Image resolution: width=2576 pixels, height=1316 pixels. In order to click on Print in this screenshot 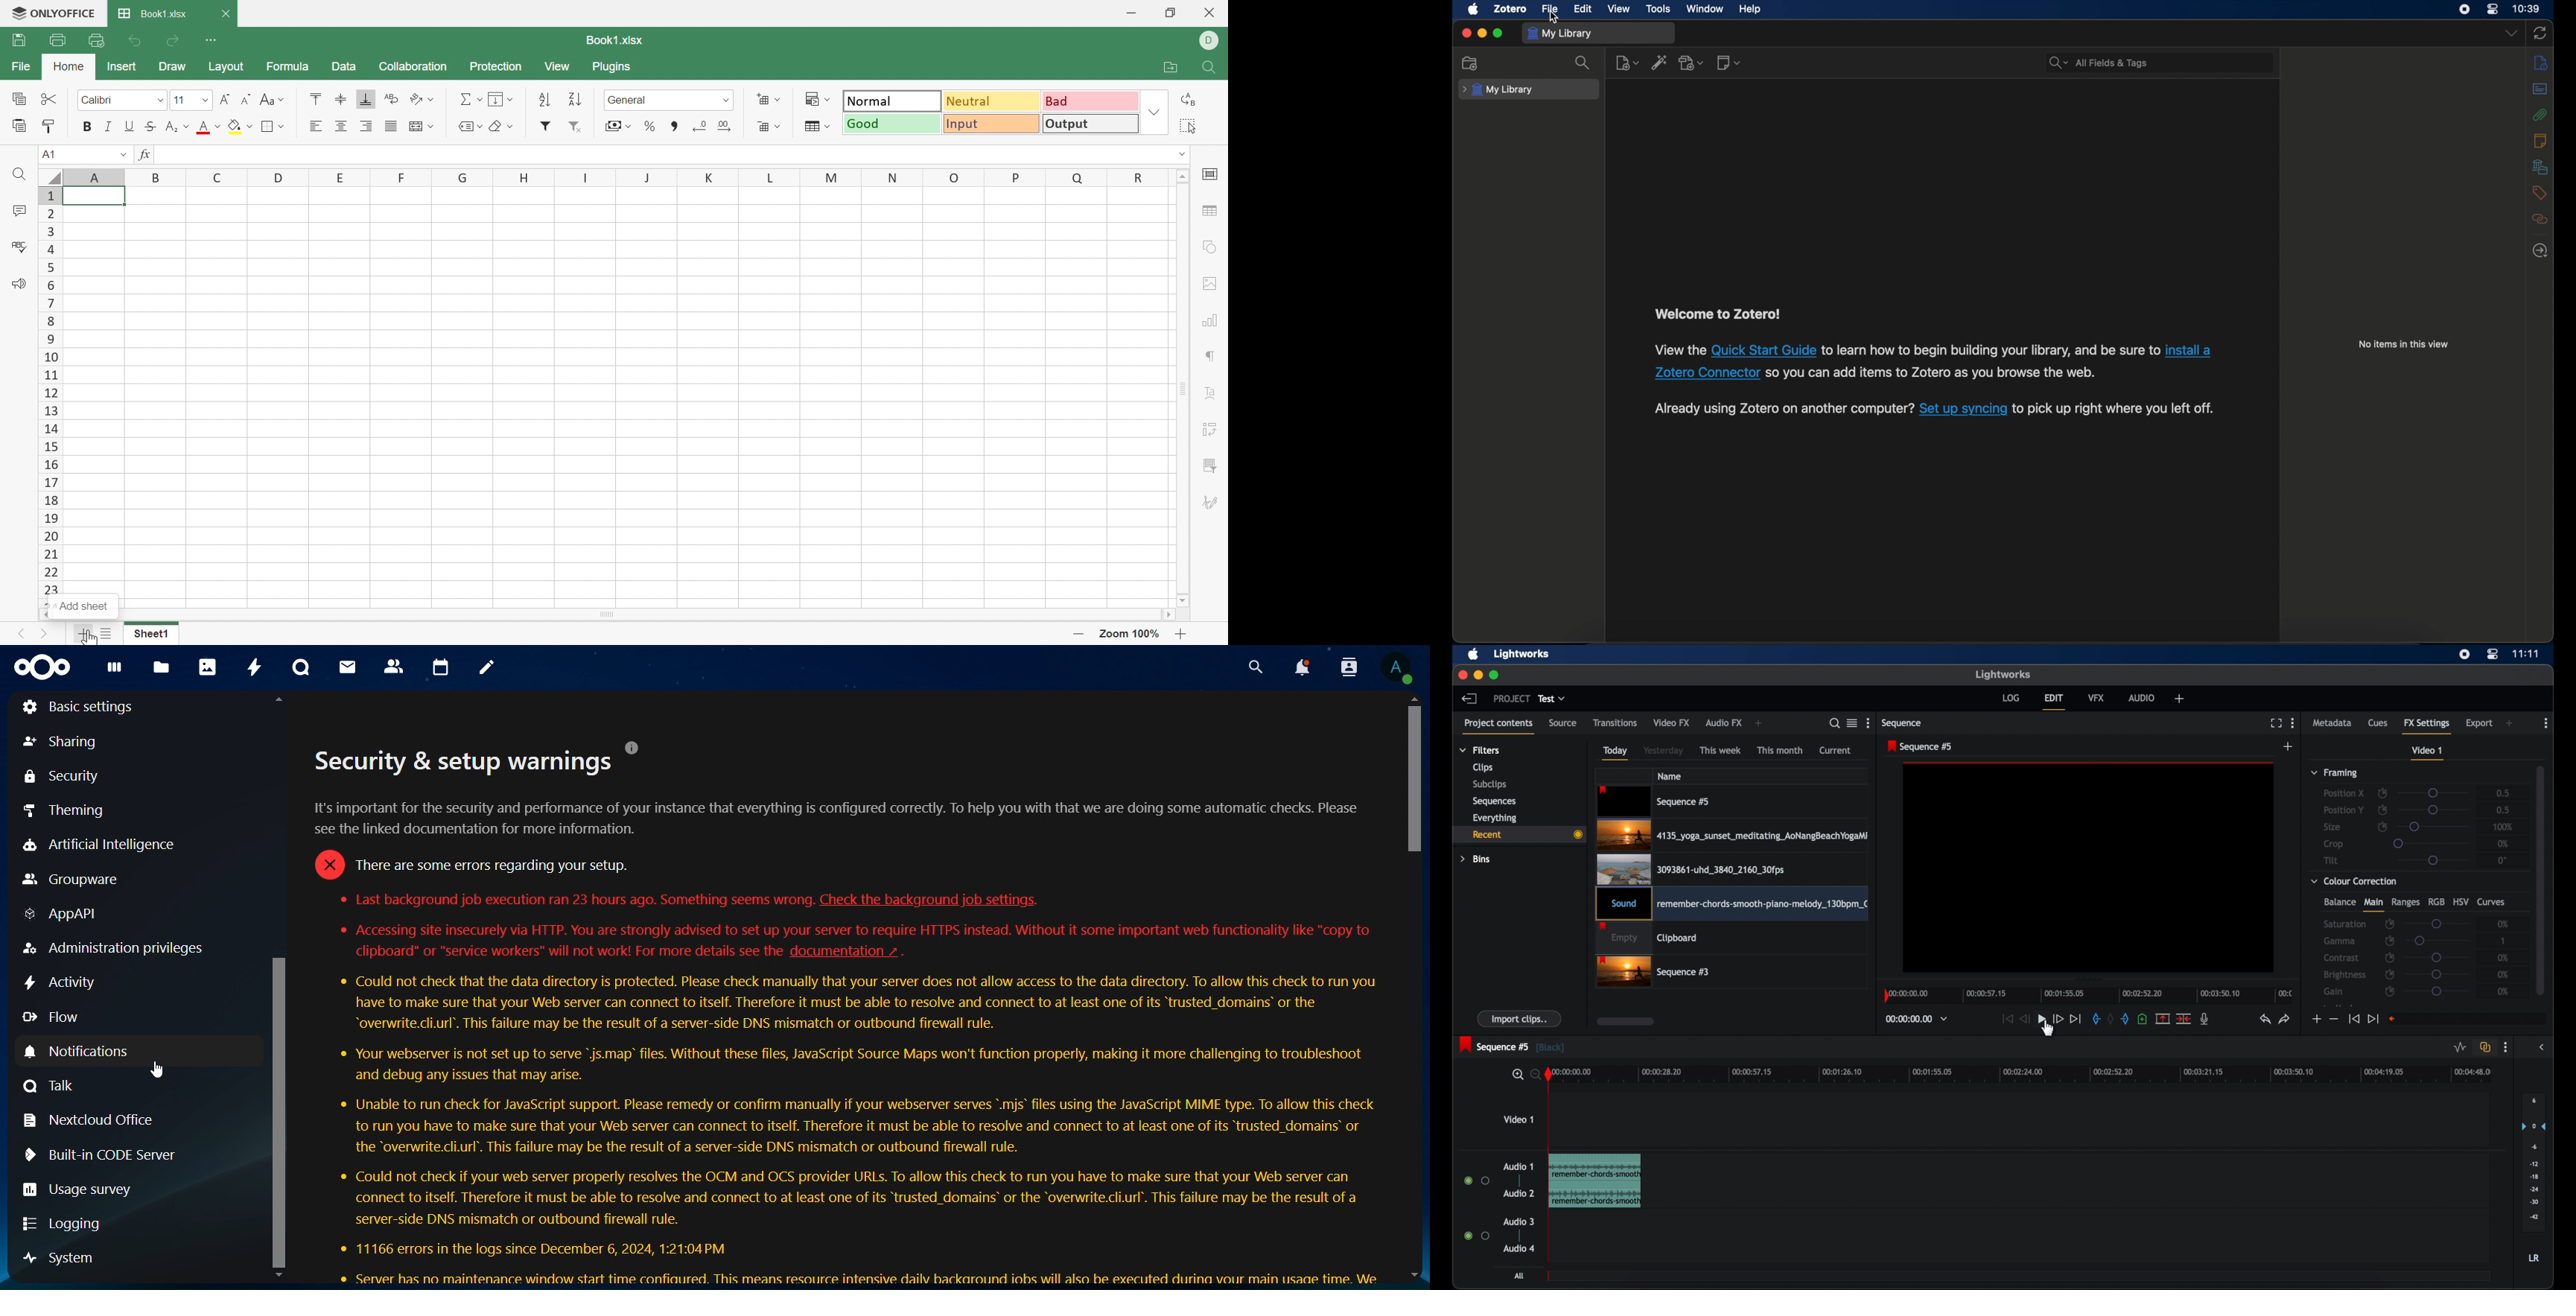, I will do `click(58, 40)`.